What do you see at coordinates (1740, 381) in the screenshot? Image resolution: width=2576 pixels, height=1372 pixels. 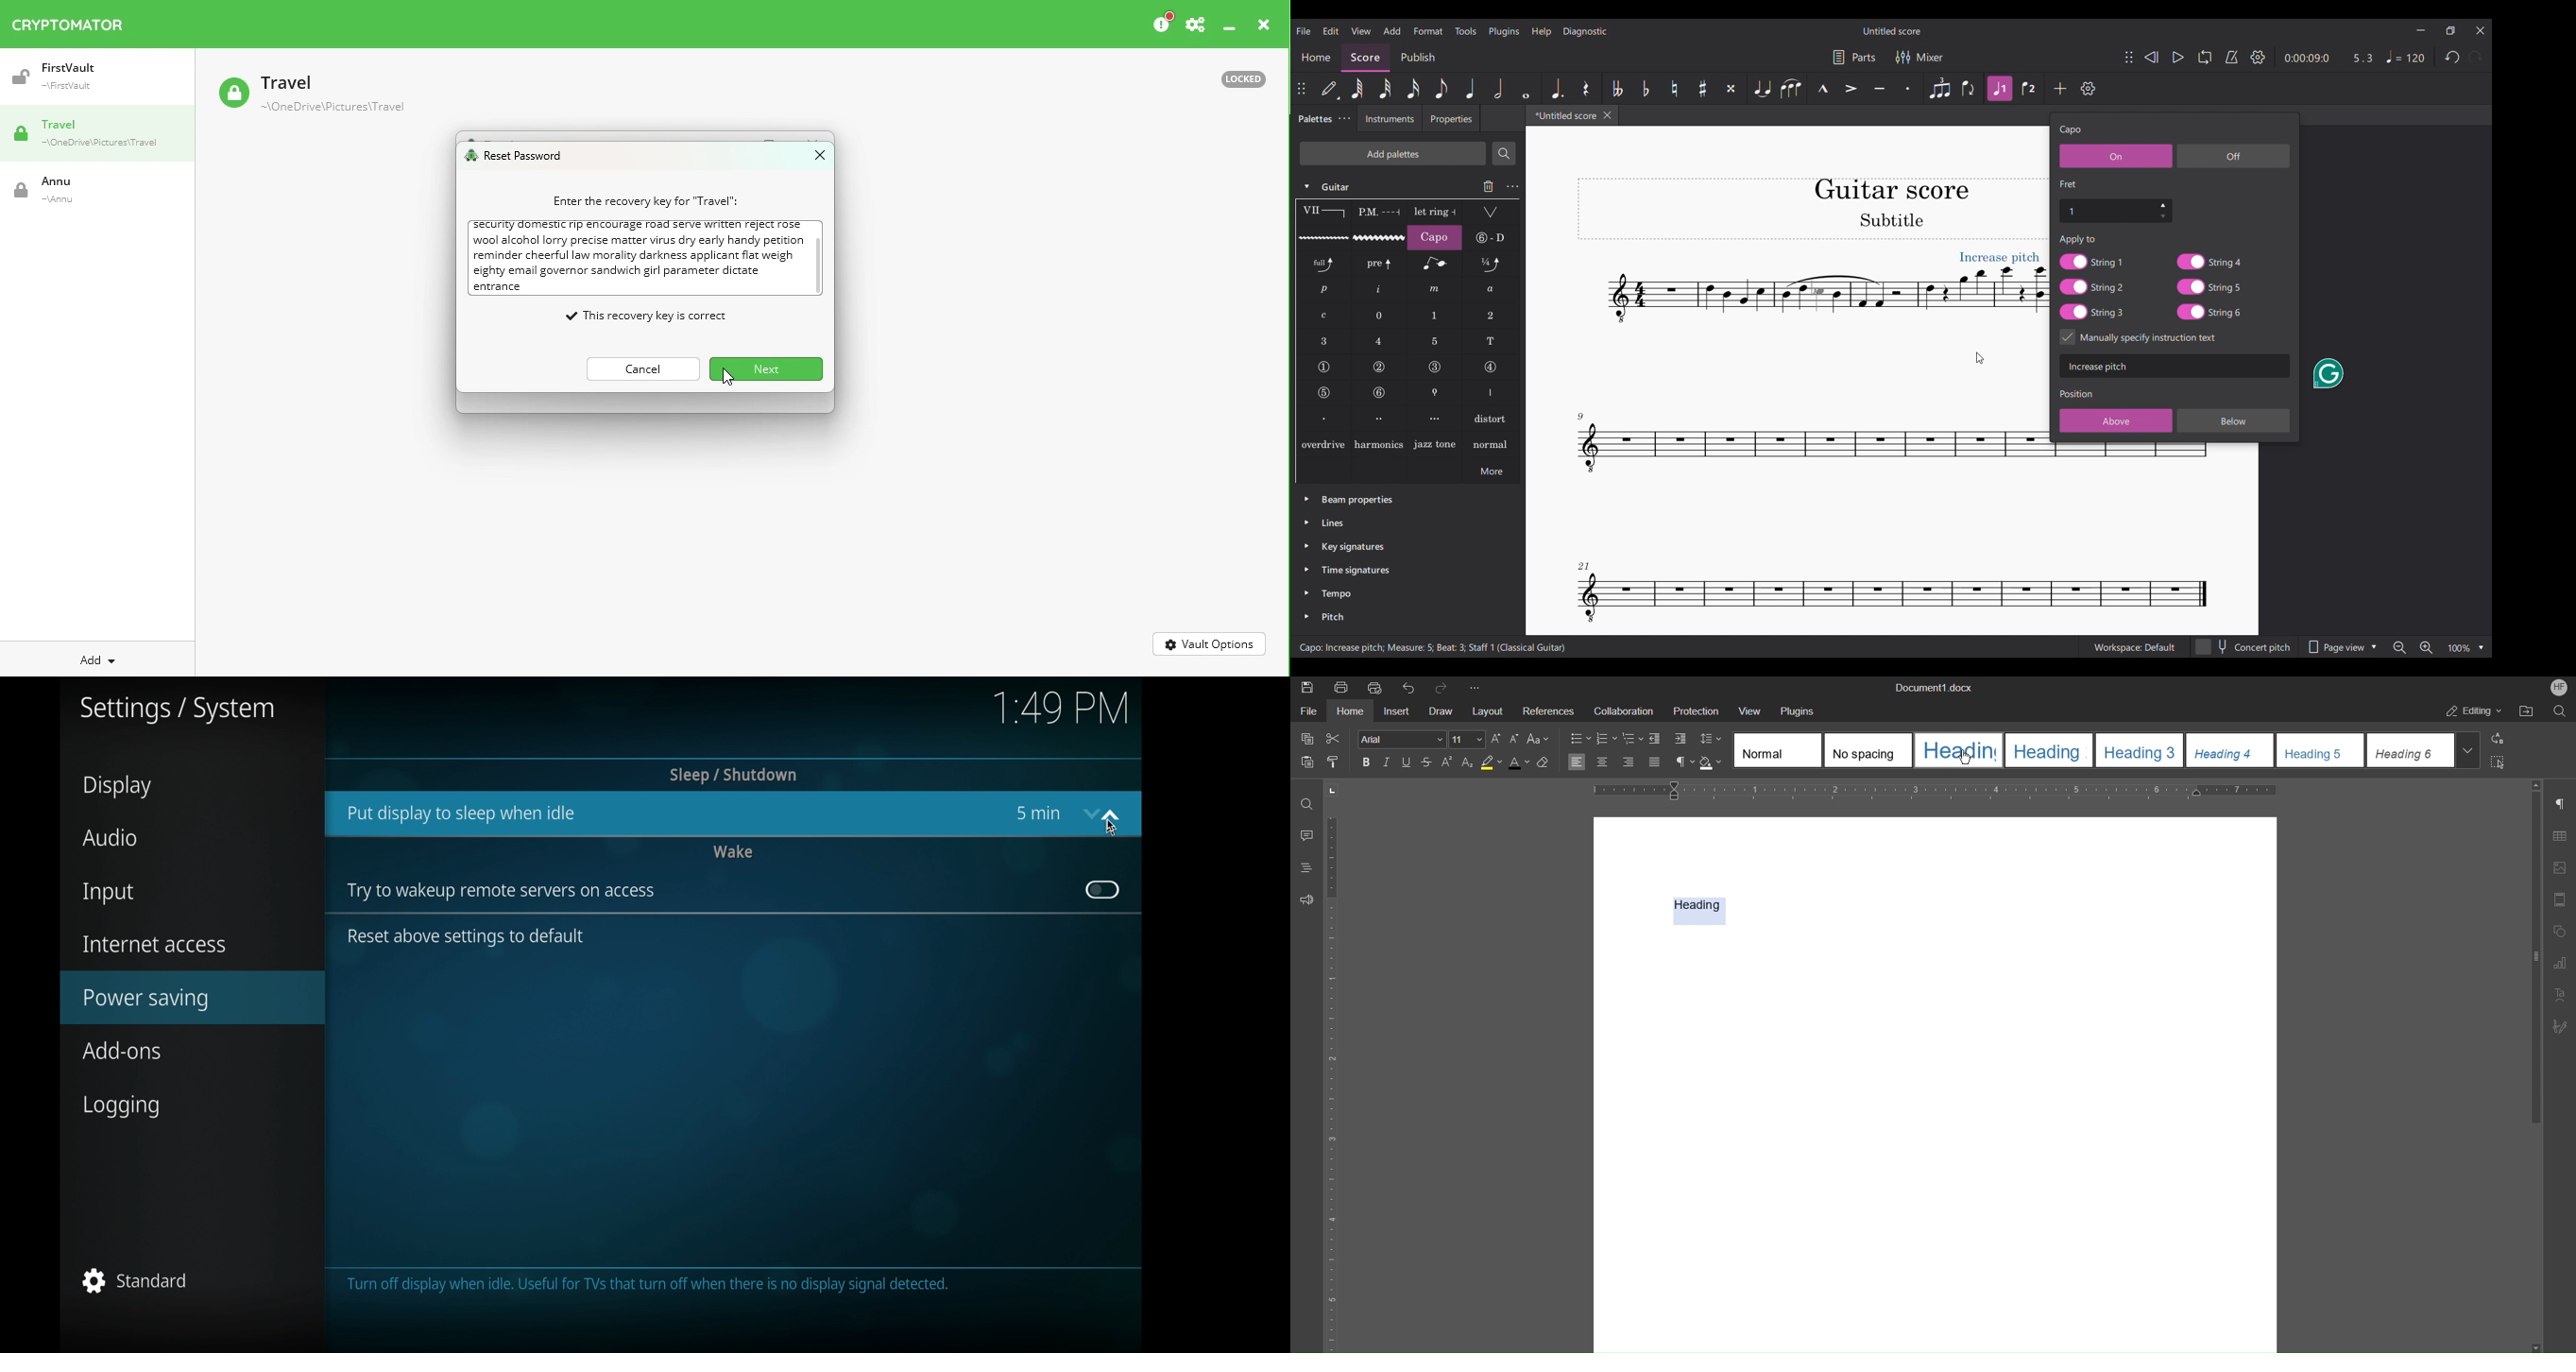 I see `Current score` at bounding box center [1740, 381].